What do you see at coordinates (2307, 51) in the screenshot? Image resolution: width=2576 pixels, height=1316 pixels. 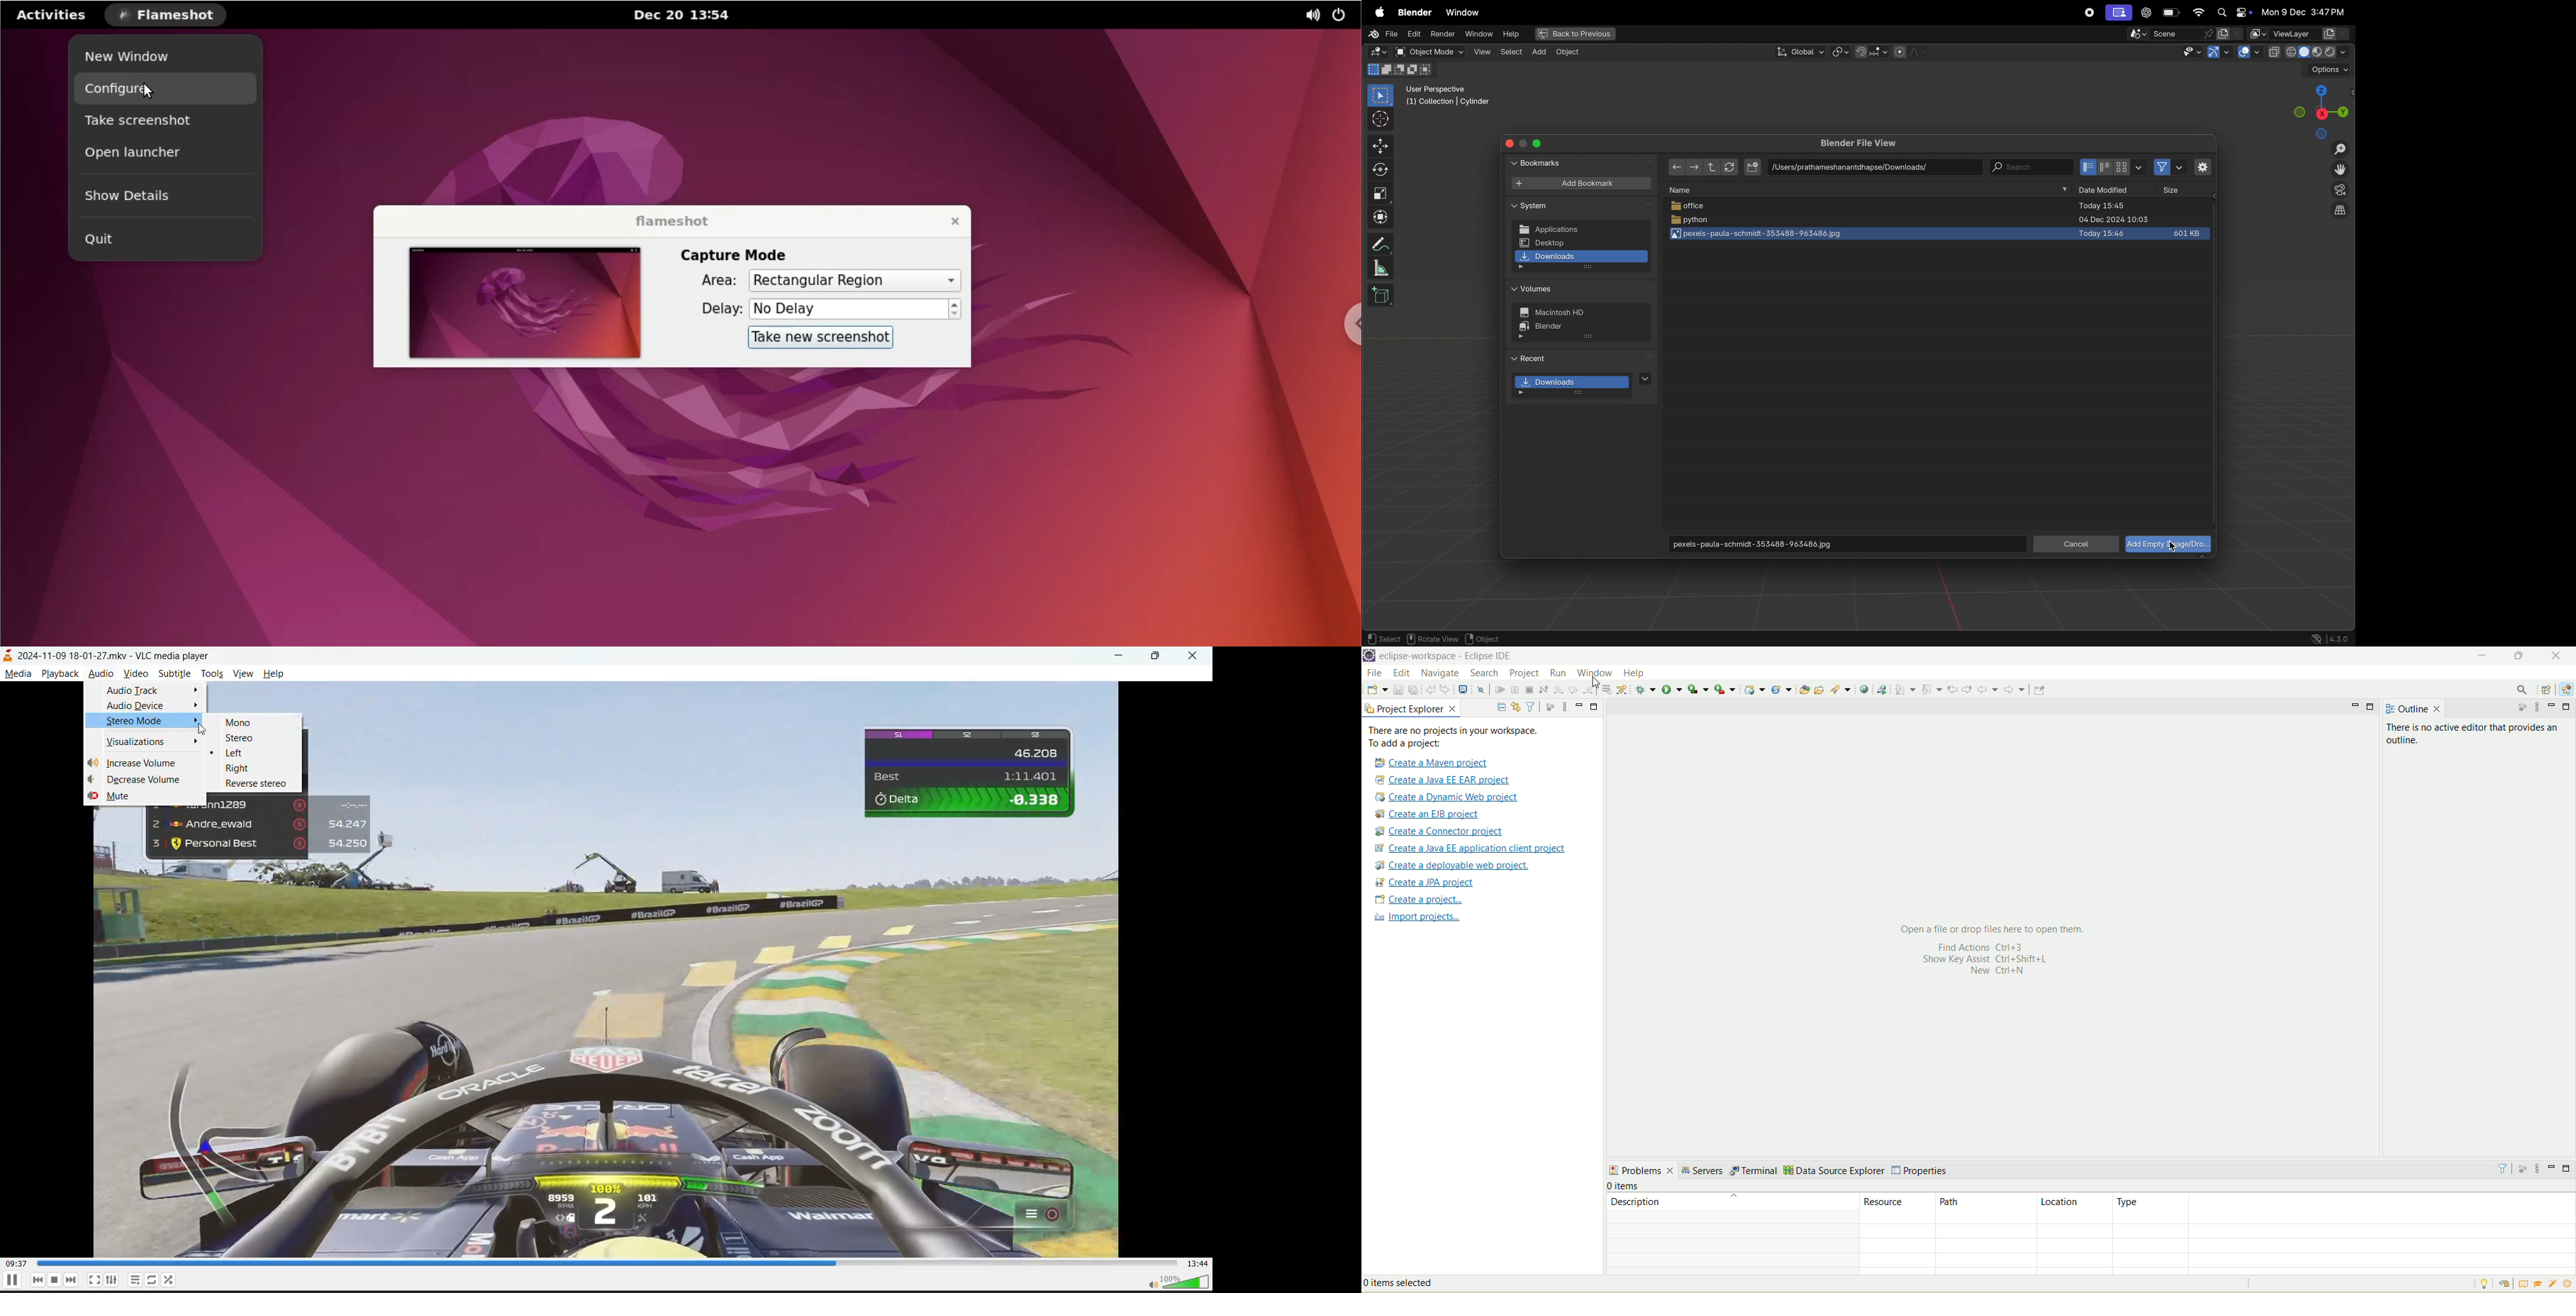 I see `view shading` at bounding box center [2307, 51].